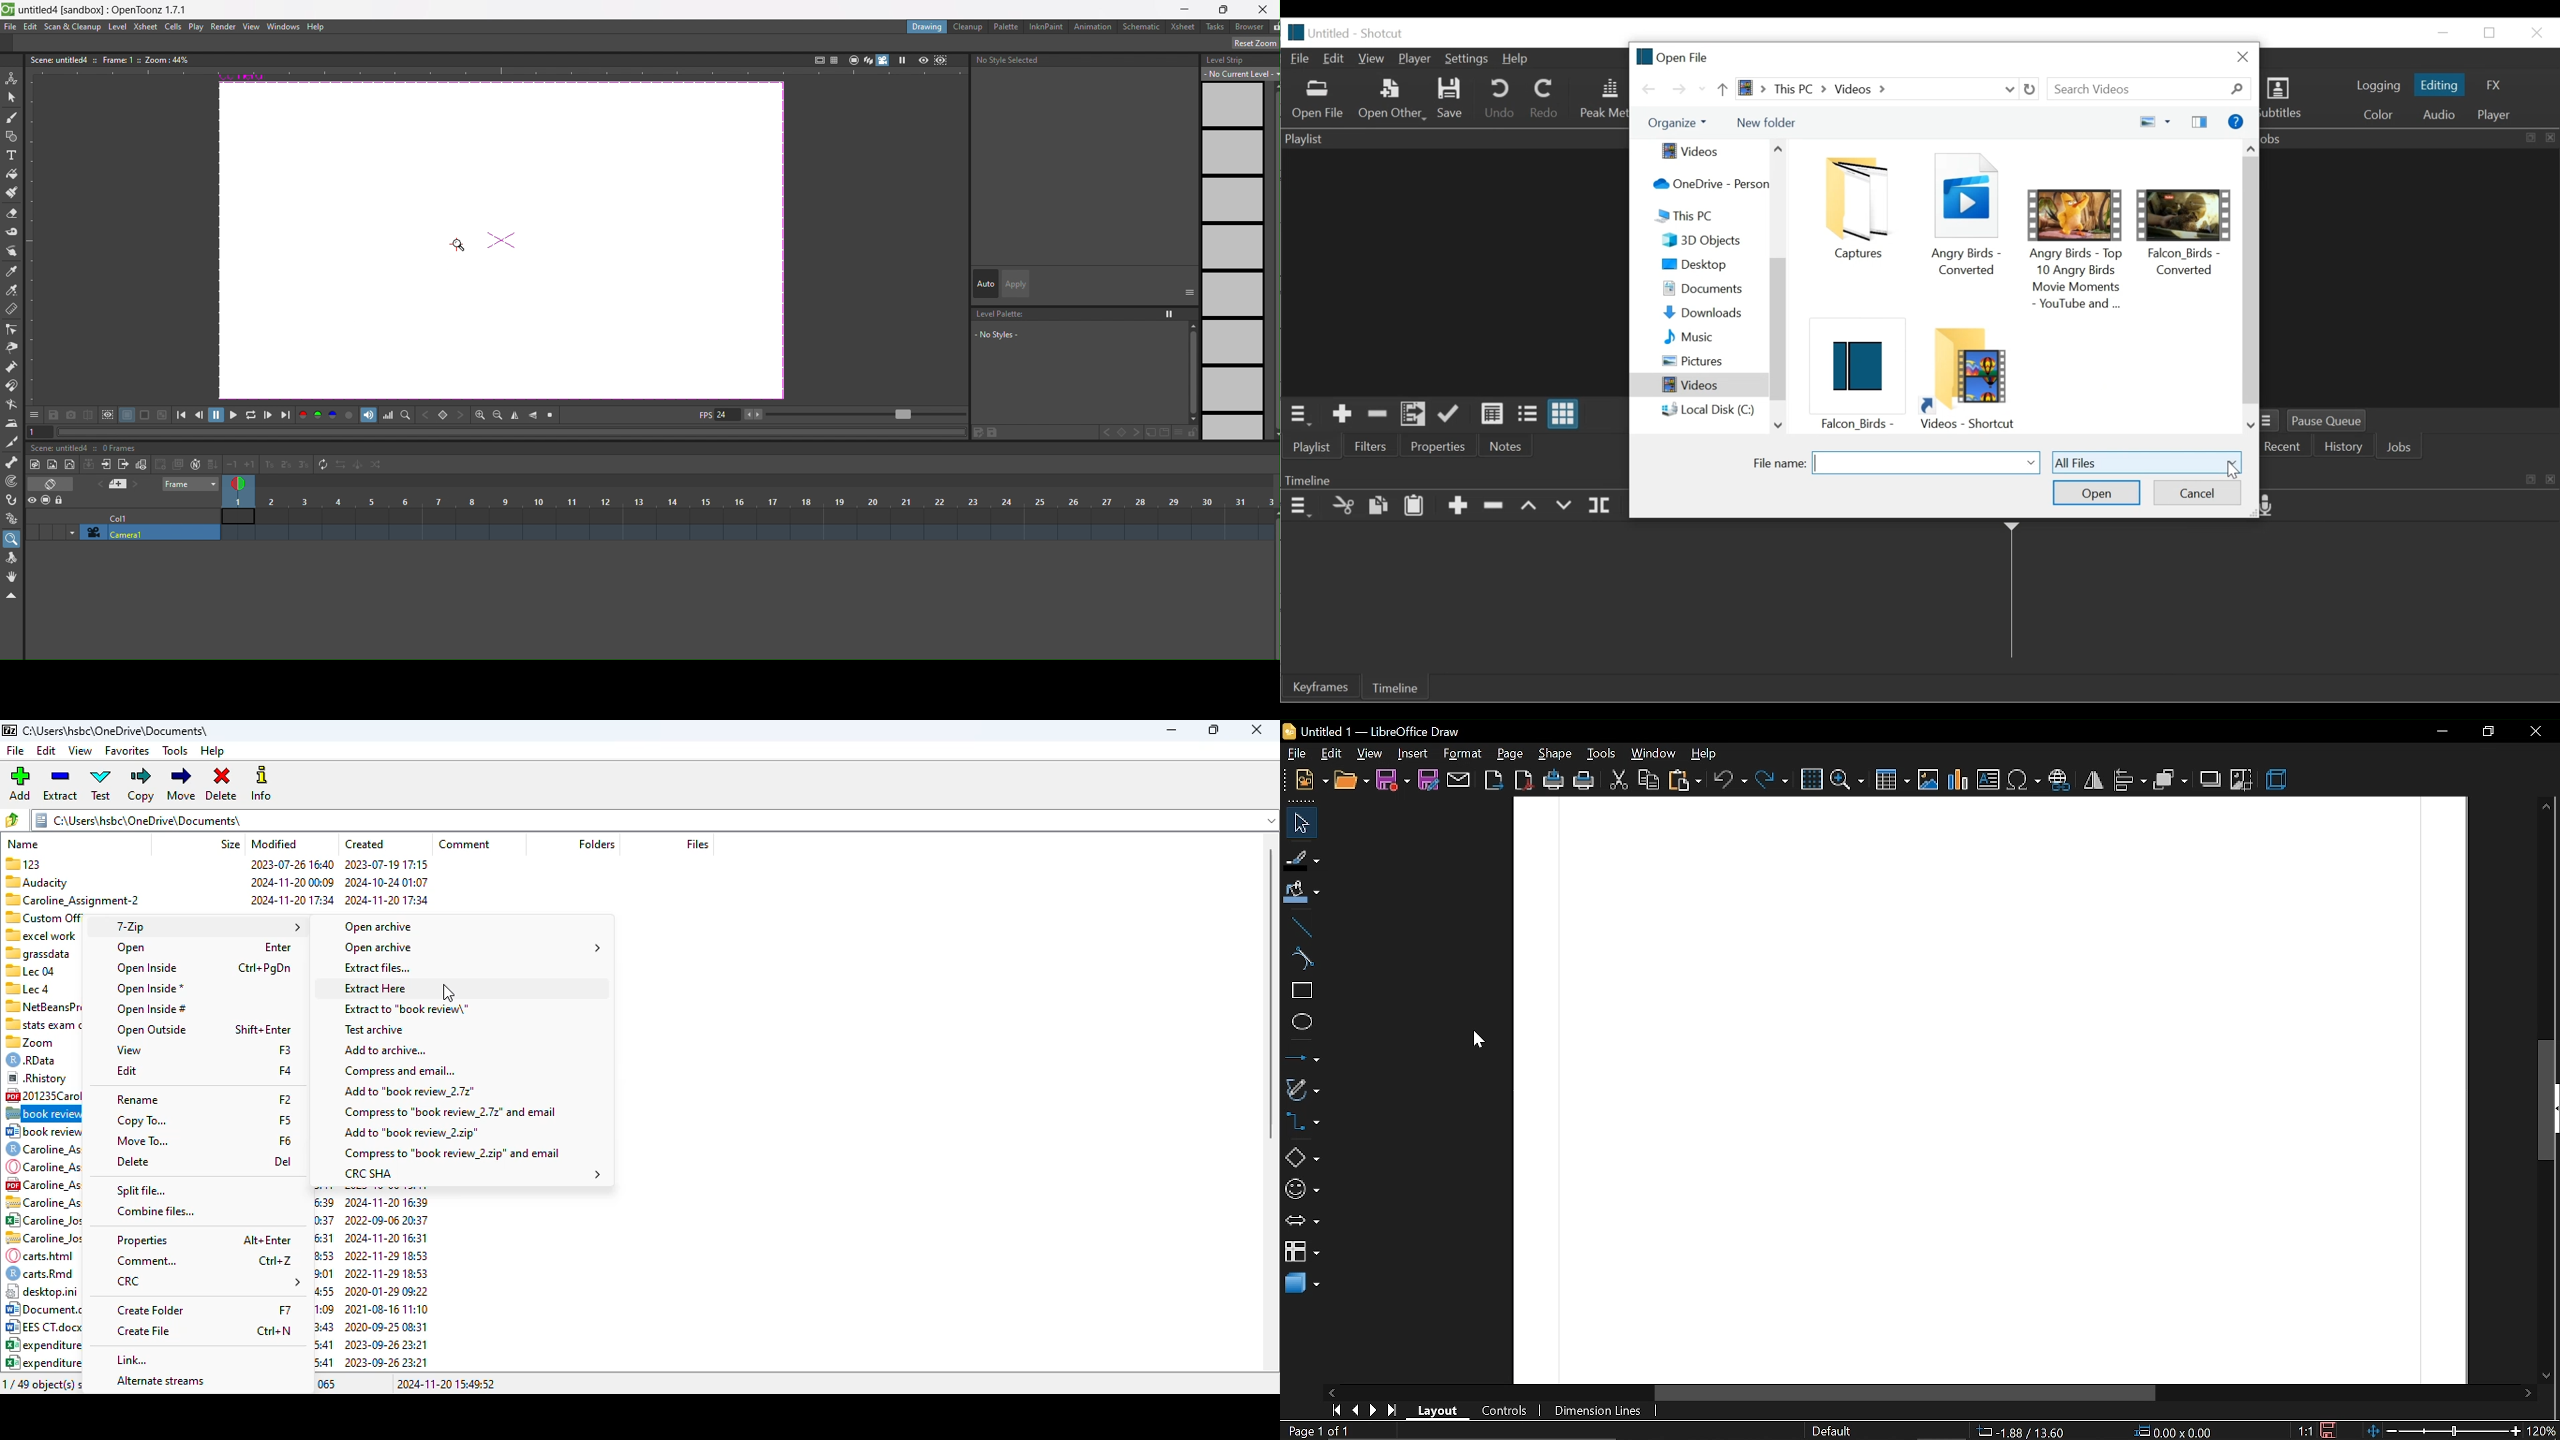 This screenshot has width=2576, height=1456. Describe the element at coordinates (2147, 461) in the screenshot. I see `All files` at that location.